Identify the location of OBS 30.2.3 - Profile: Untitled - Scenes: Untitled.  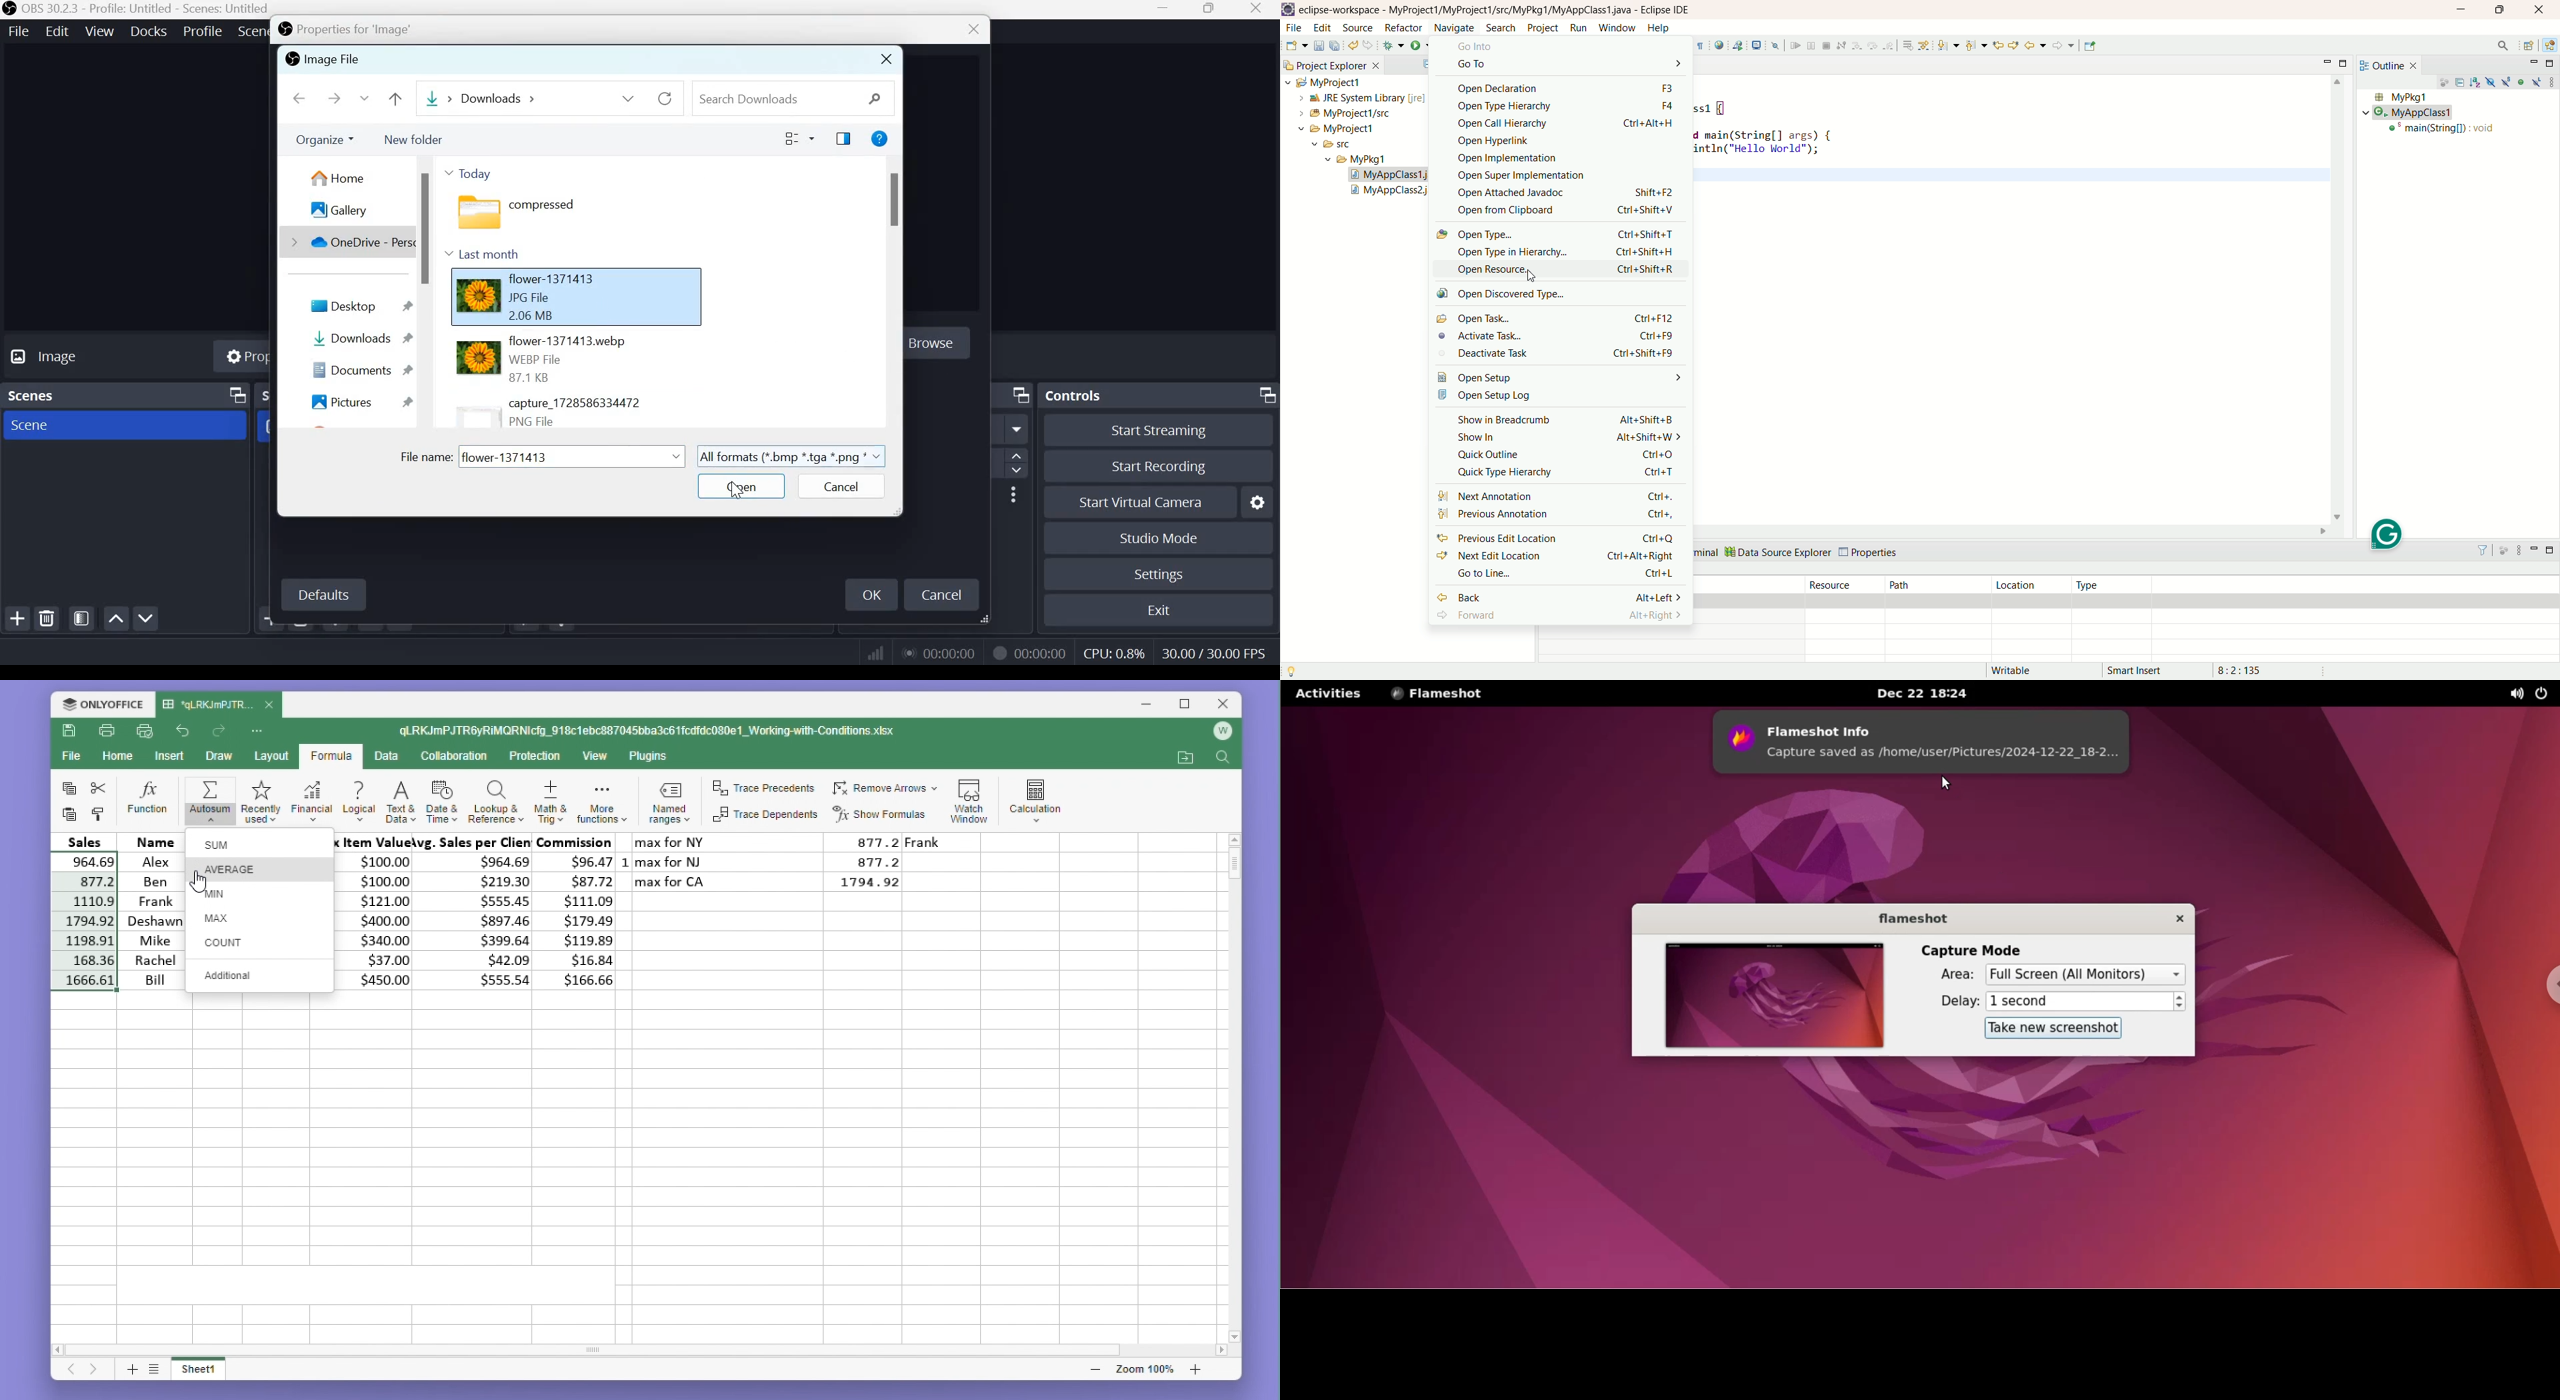
(135, 9).